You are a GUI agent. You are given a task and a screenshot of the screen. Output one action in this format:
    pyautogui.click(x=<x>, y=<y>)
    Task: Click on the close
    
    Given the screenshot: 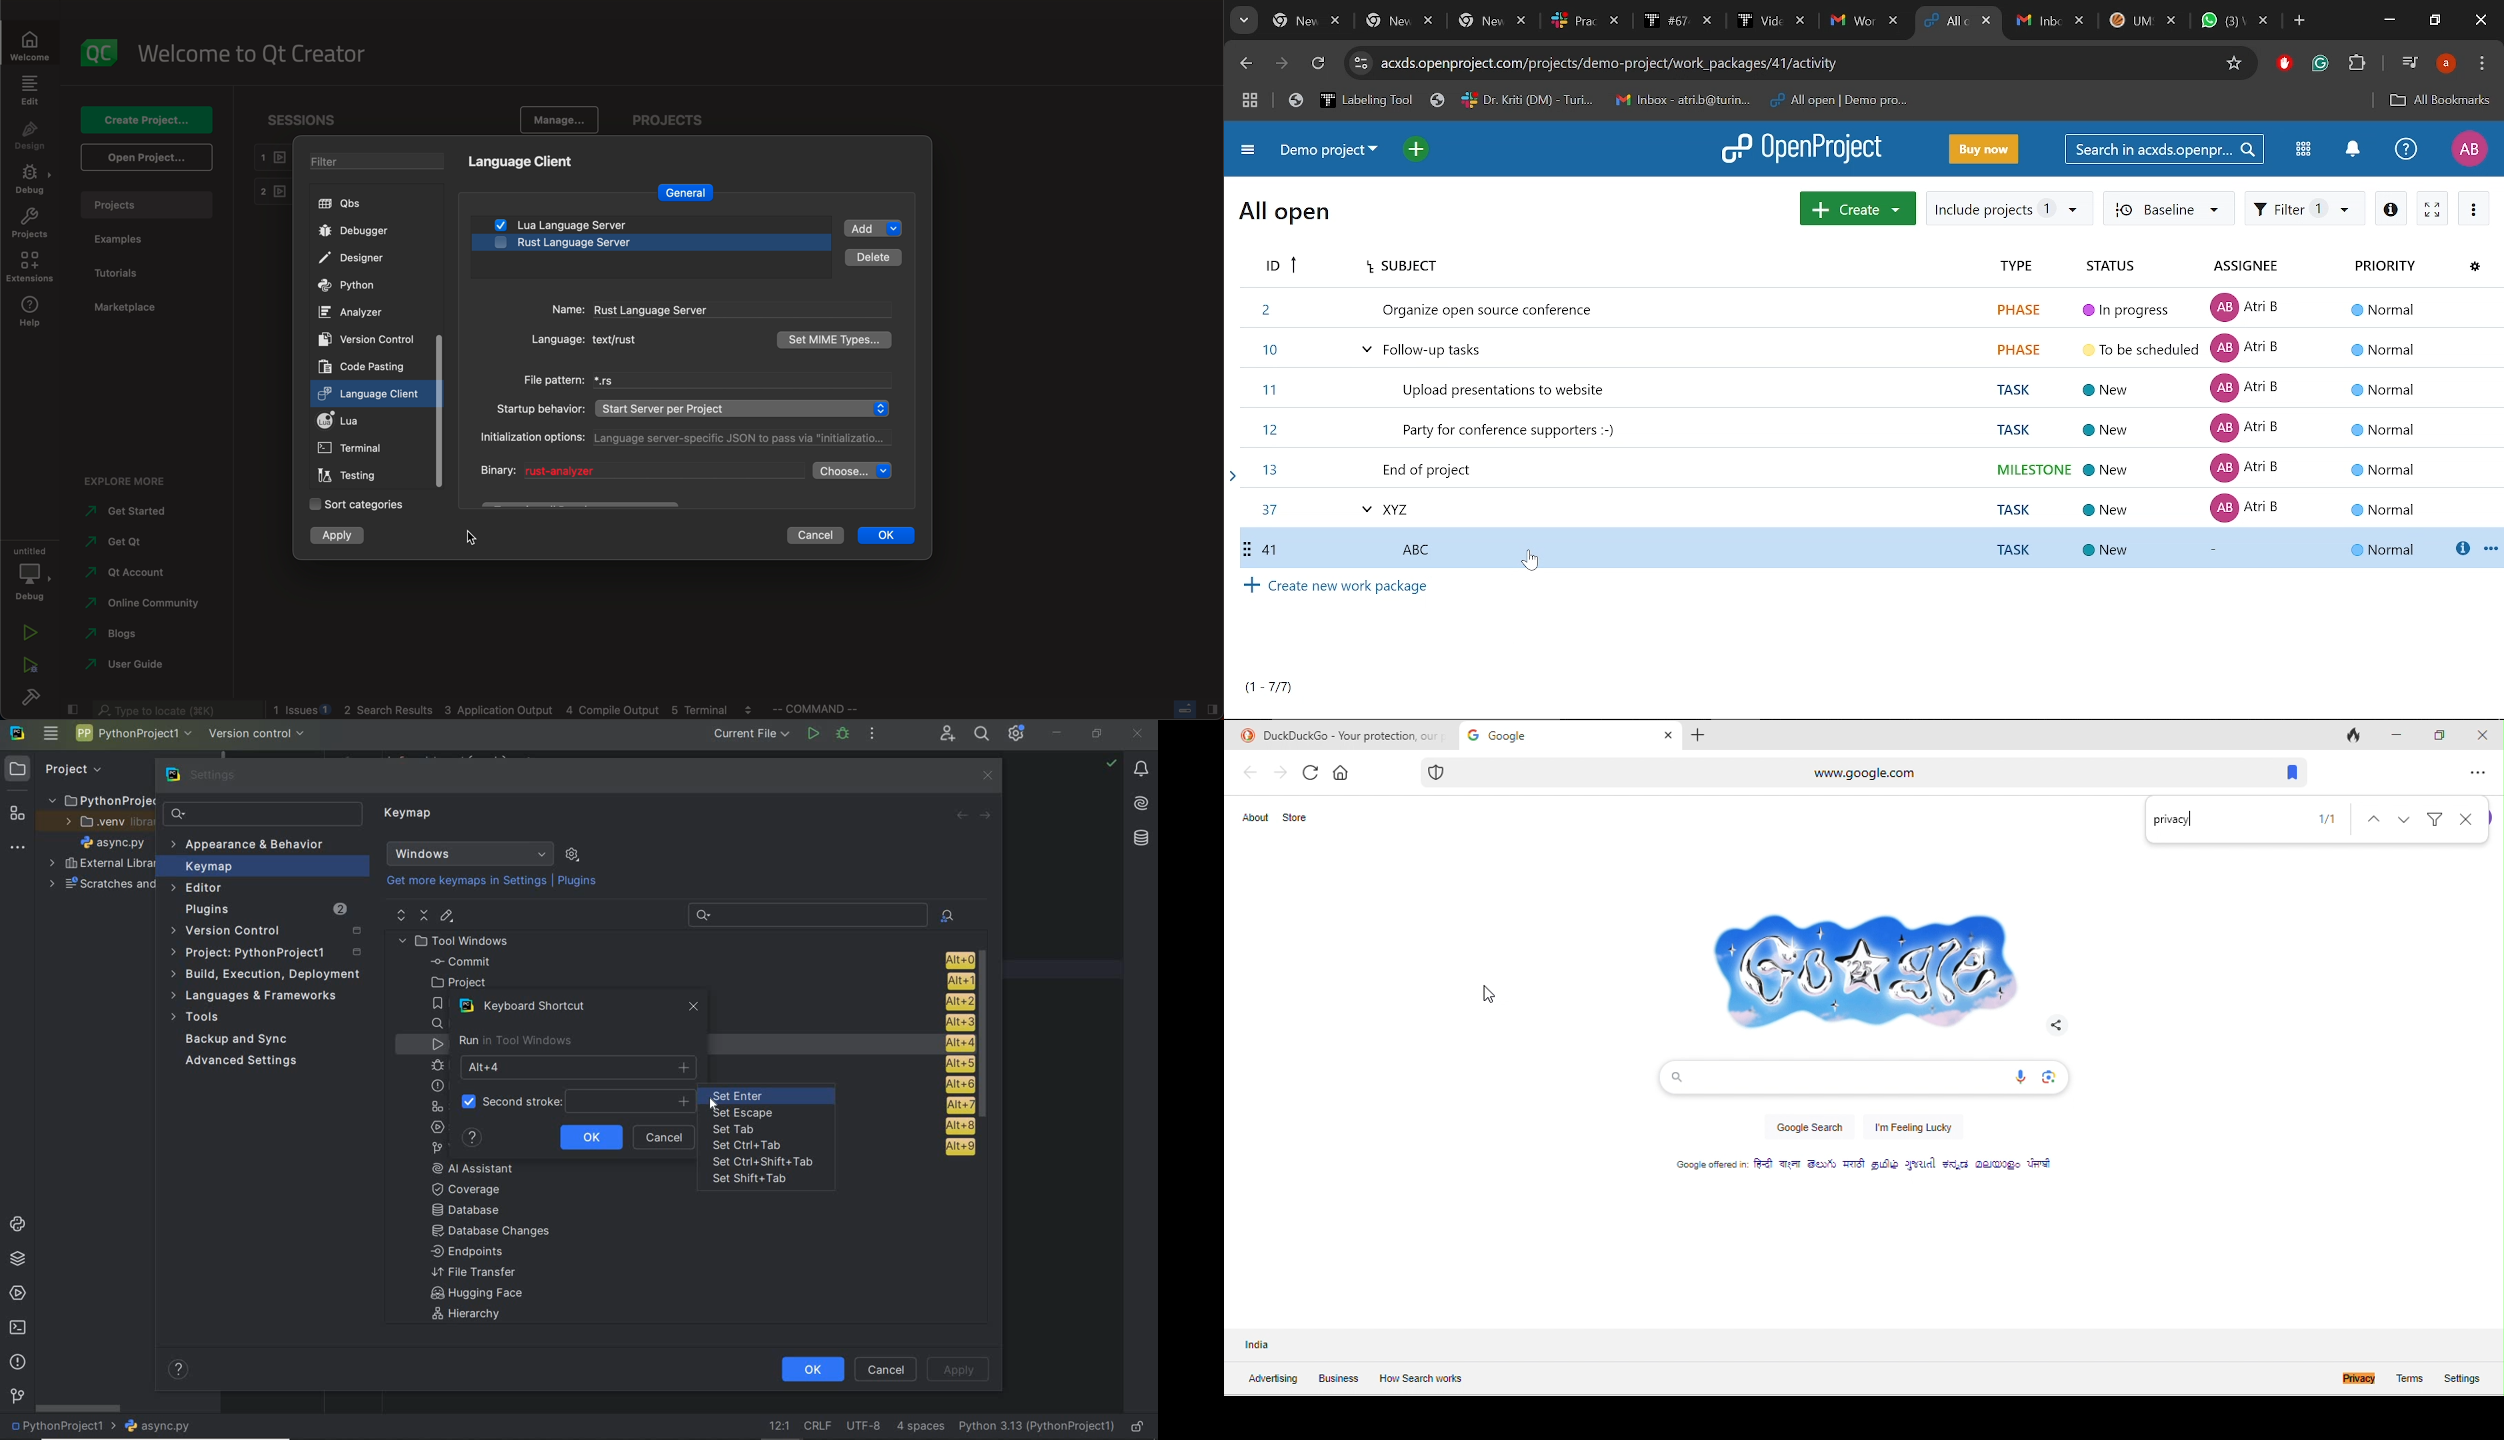 What is the action you would take?
    pyautogui.click(x=2468, y=819)
    